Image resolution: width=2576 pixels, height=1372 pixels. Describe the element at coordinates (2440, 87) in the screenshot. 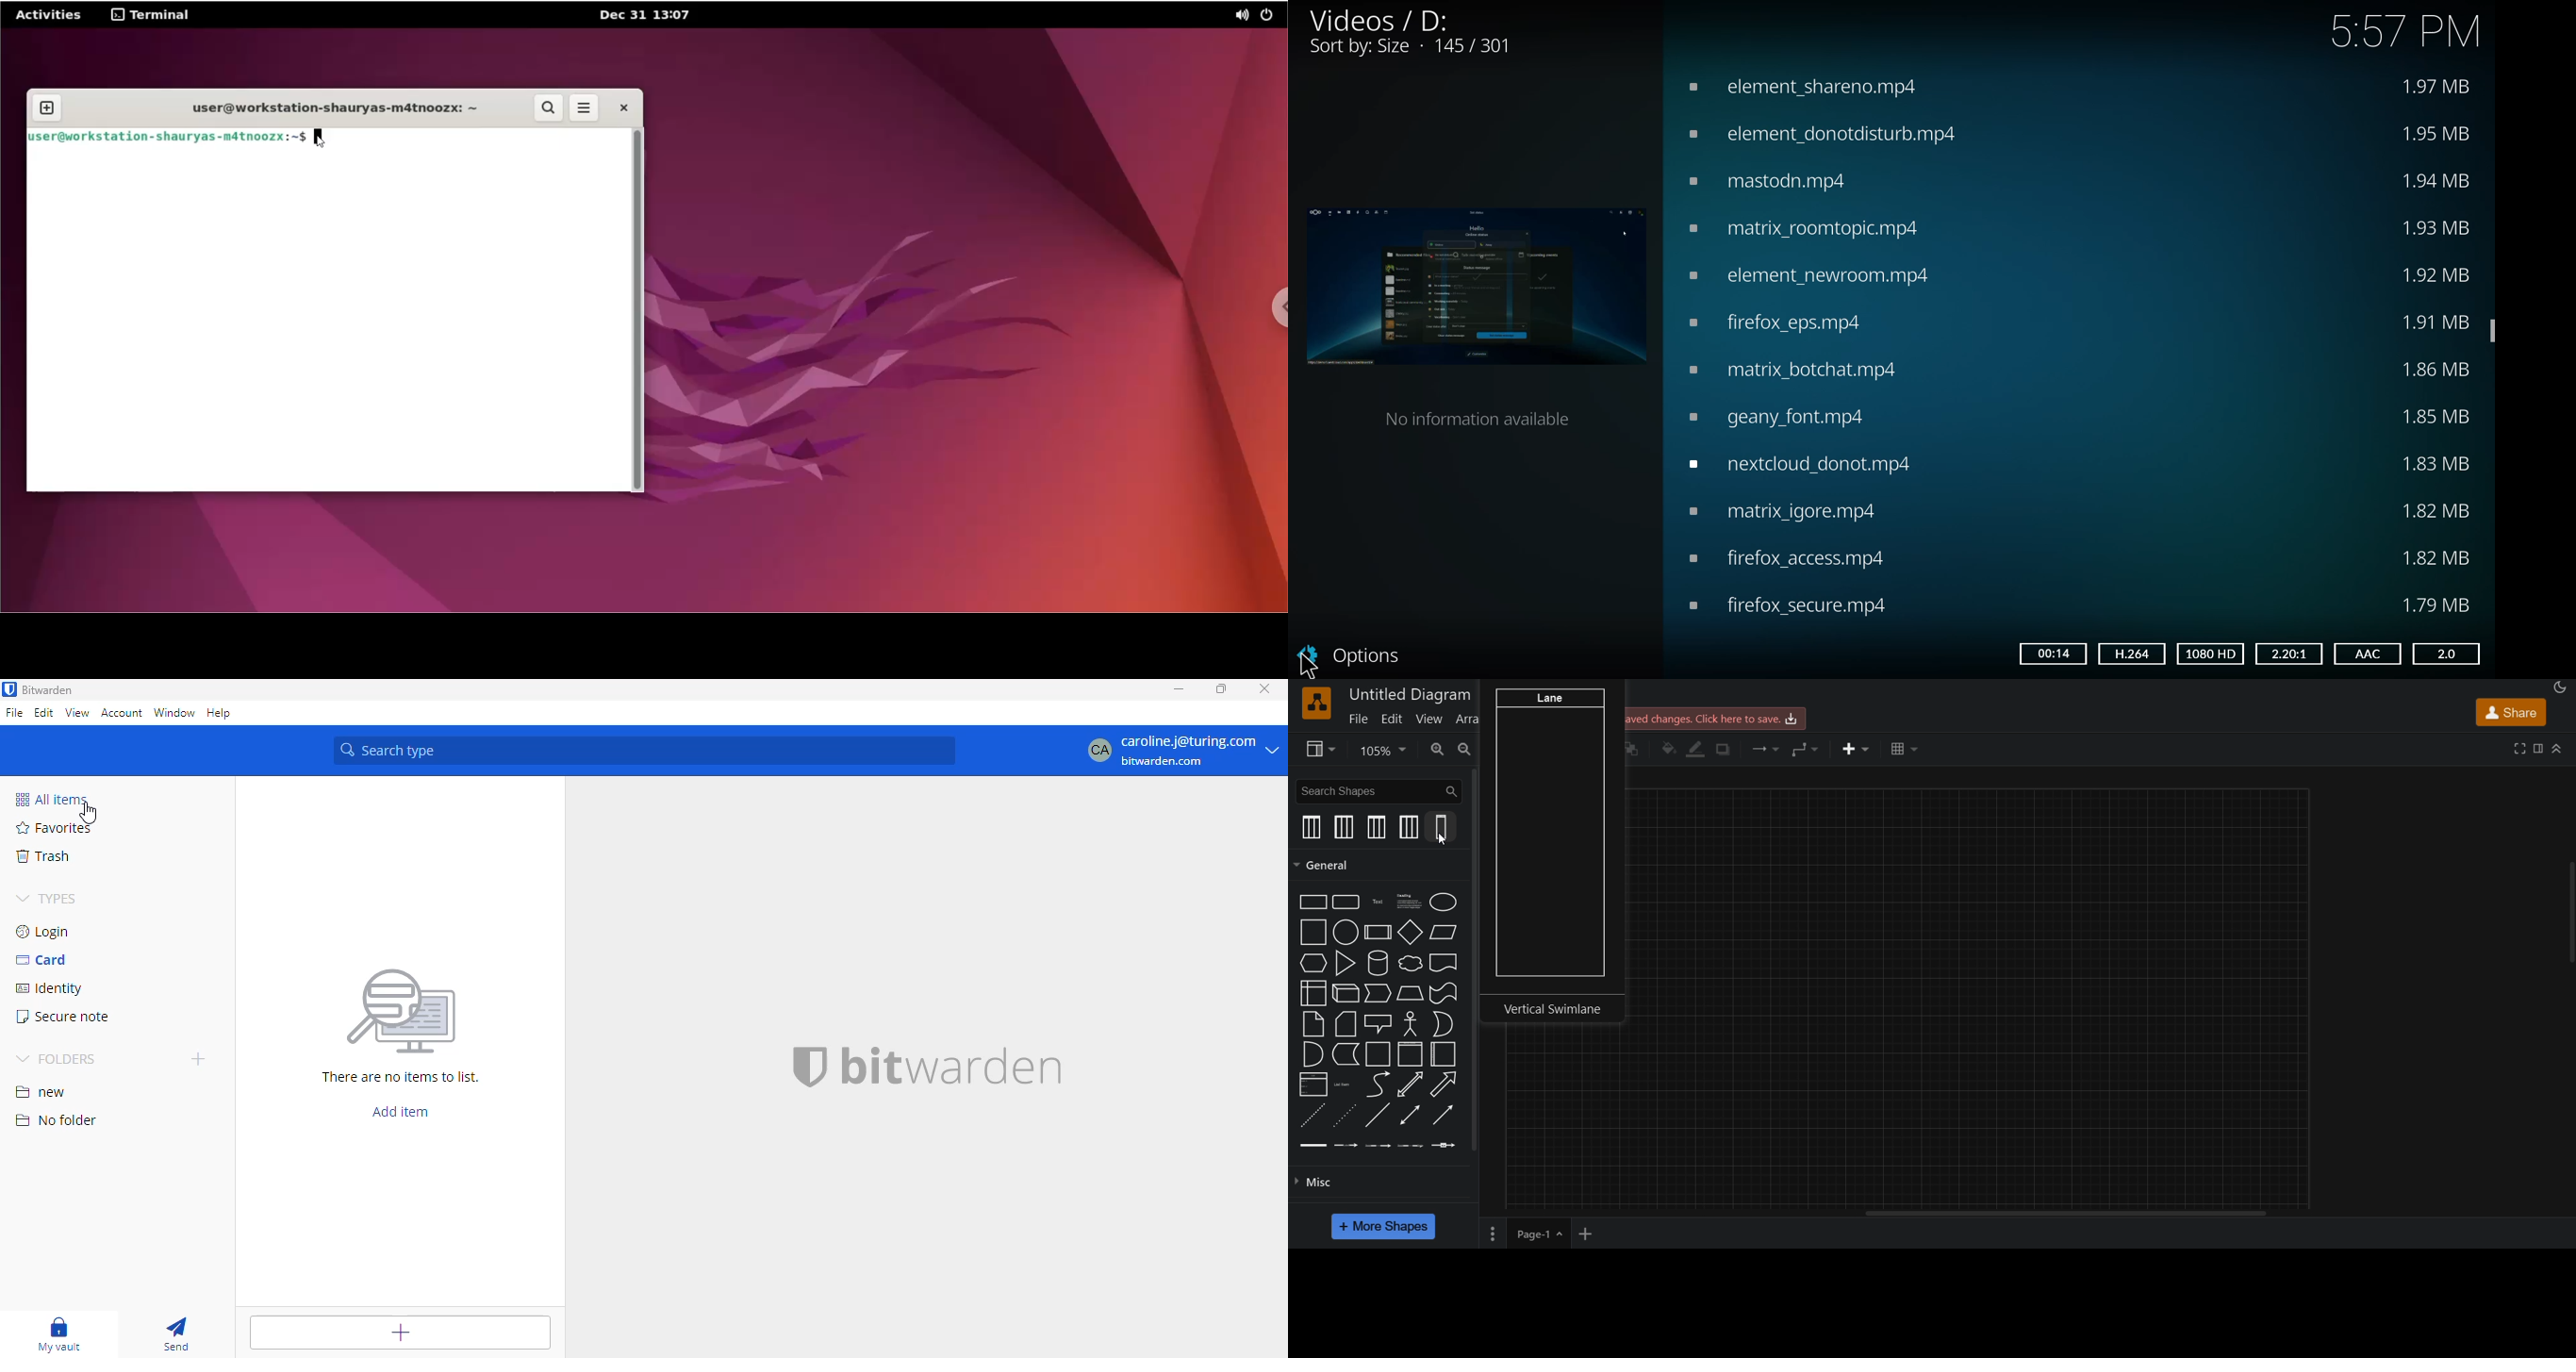

I see `size` at that location.